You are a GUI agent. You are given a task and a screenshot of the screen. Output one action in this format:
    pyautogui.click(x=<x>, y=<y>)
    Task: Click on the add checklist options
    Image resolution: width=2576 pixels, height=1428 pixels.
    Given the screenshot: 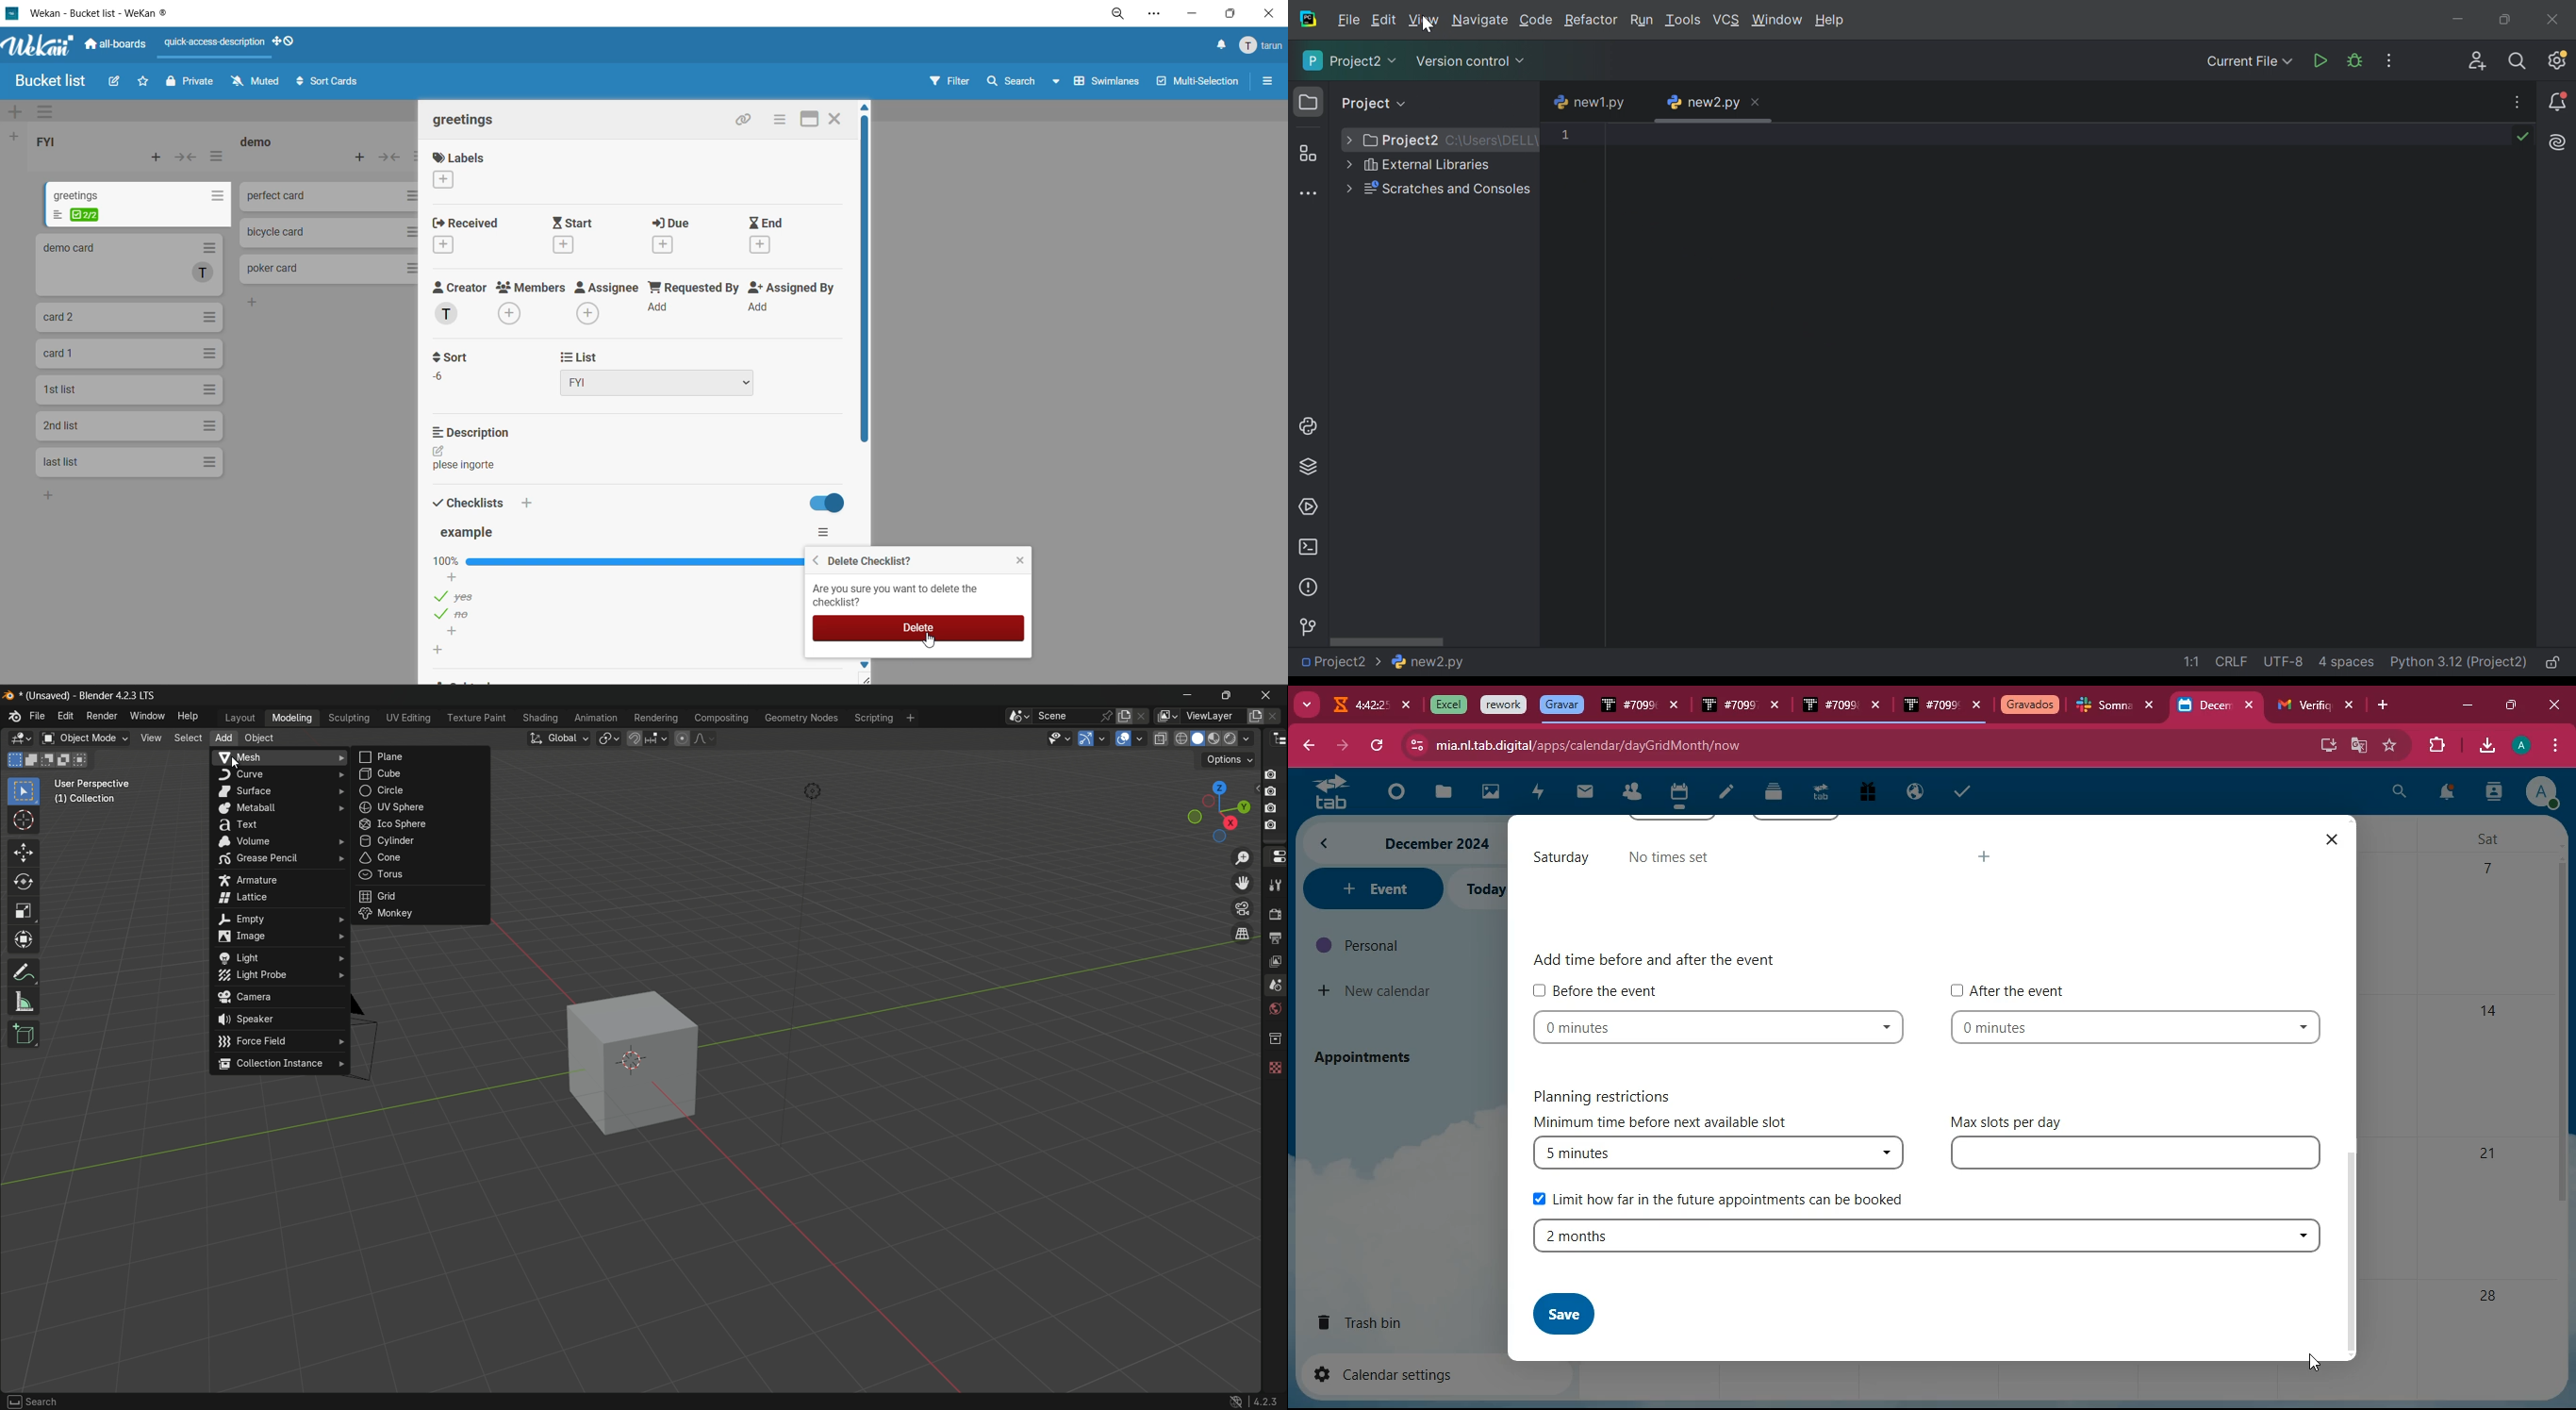 What is the action you would take?
    pyautogui.click(x=445, y=576)
    